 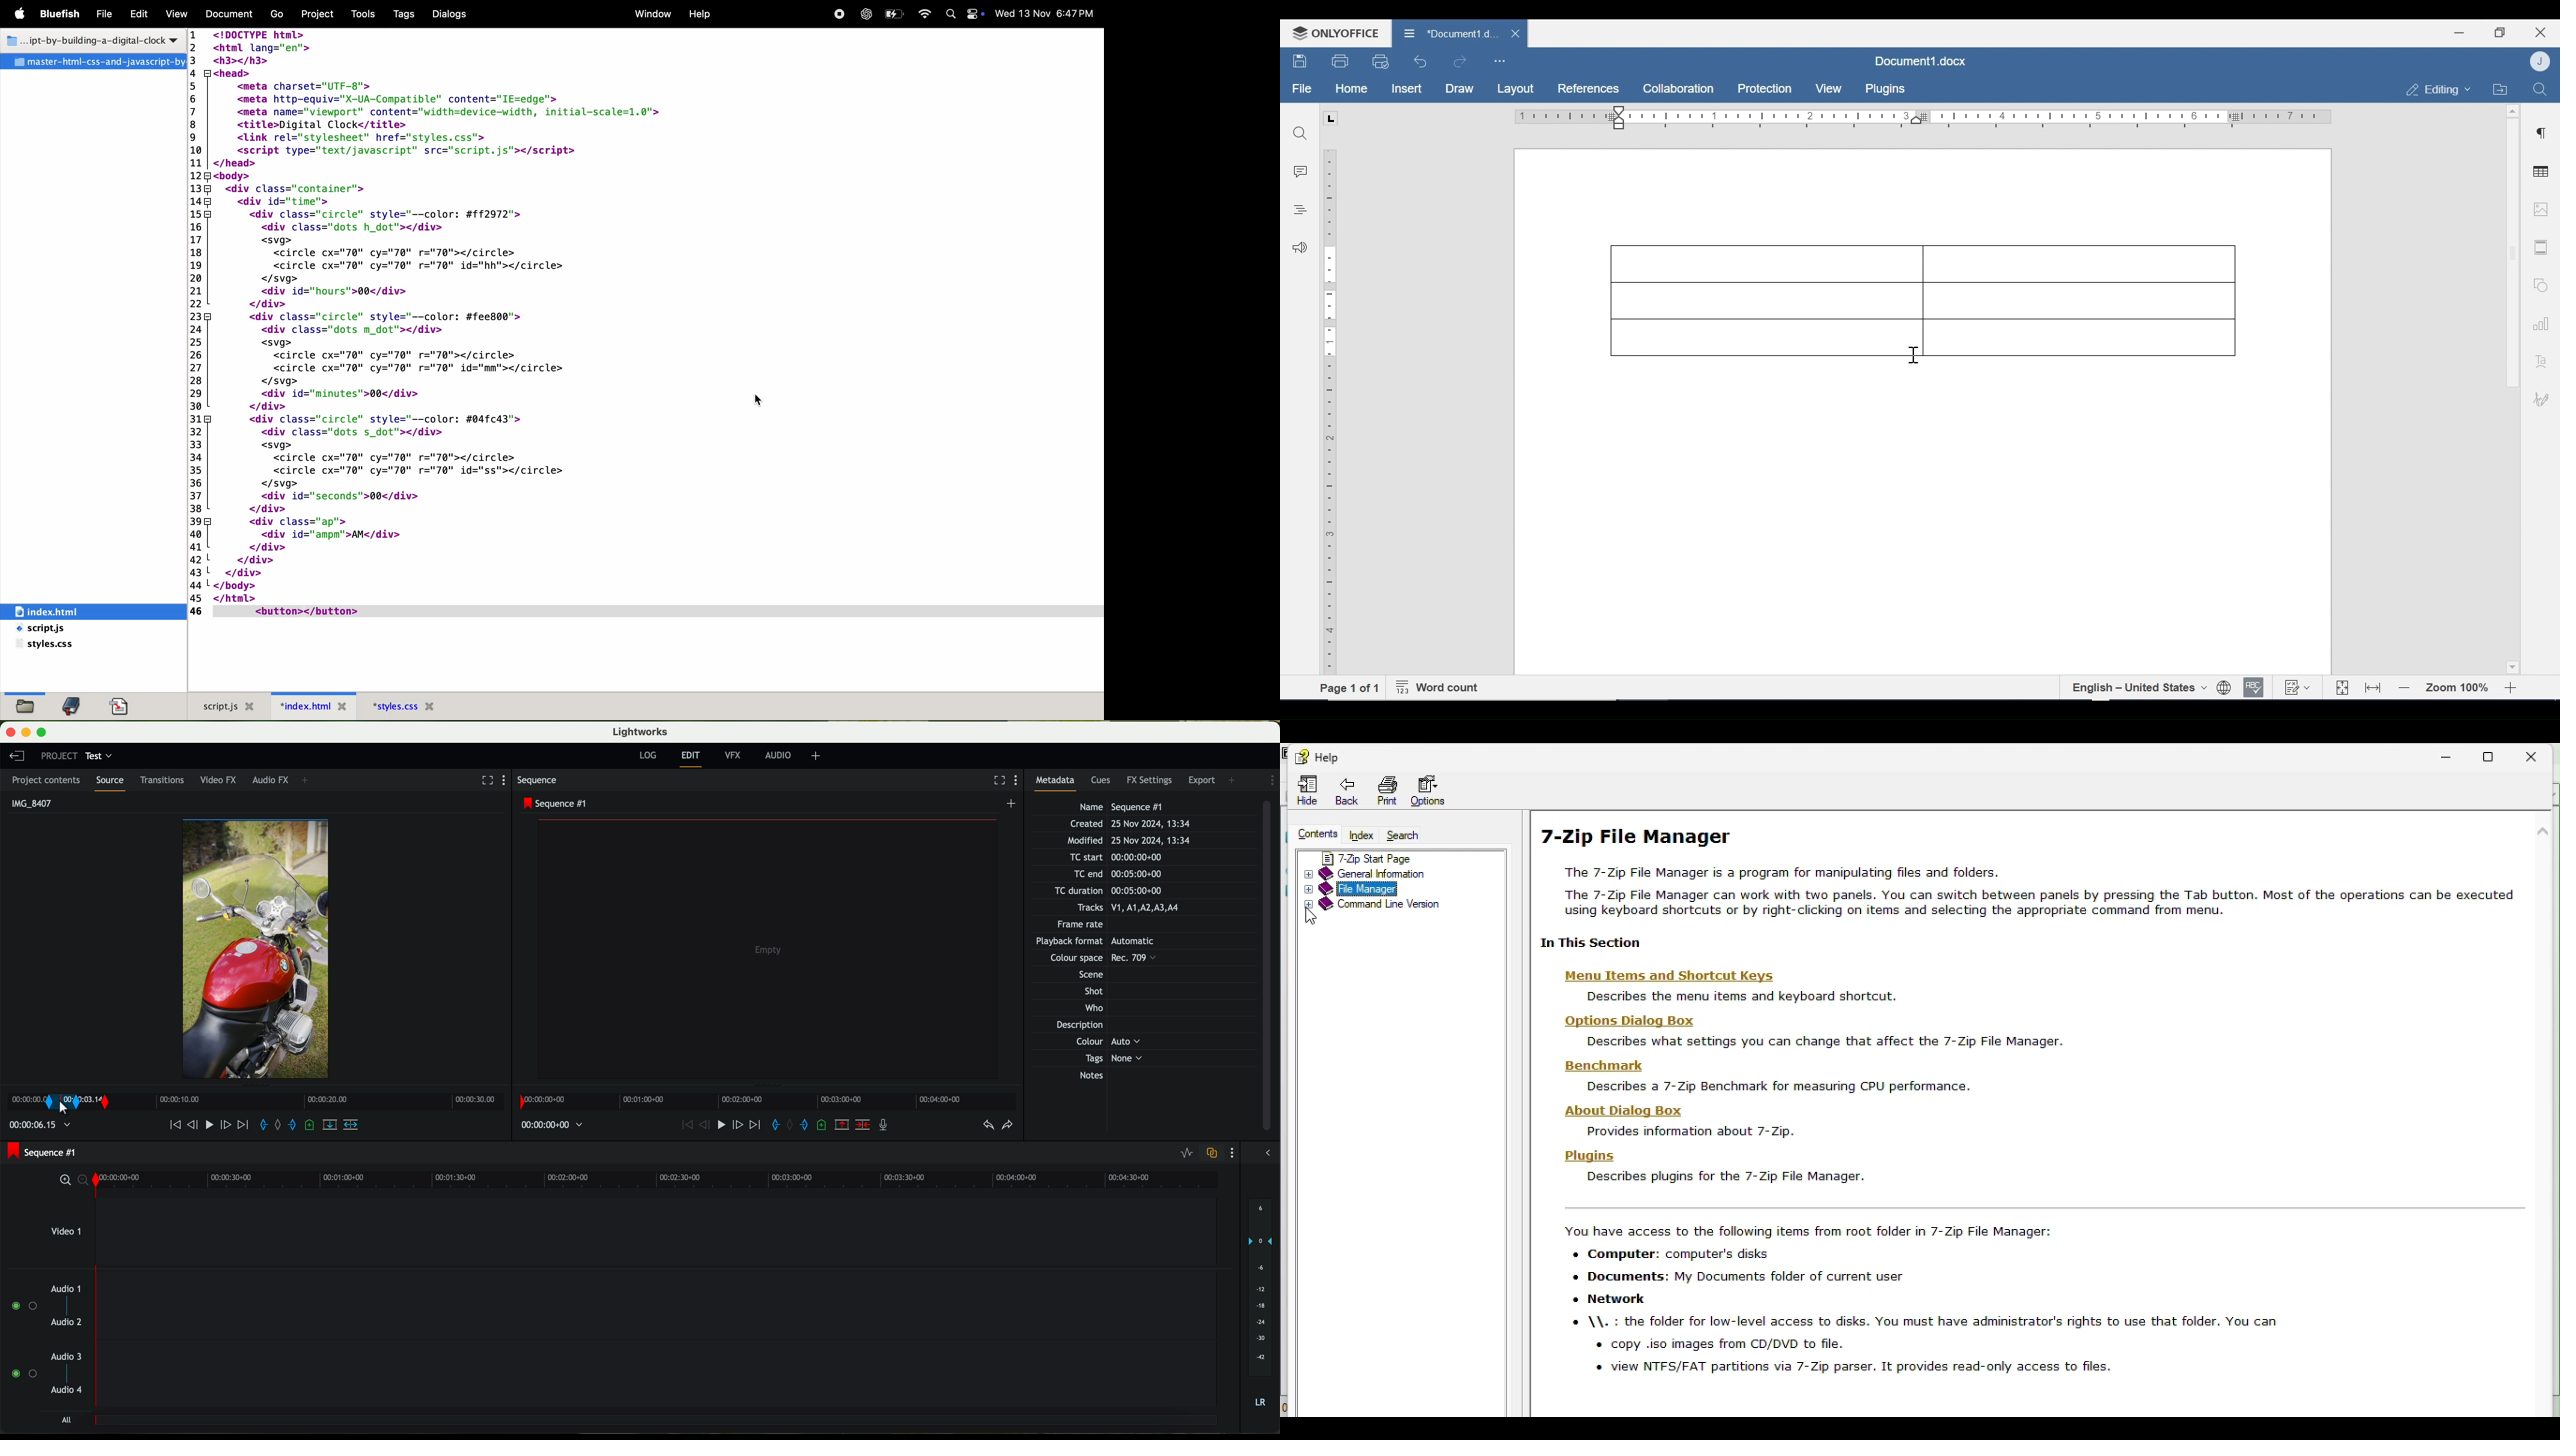 I want to click on help, so click(x=701, y=16).